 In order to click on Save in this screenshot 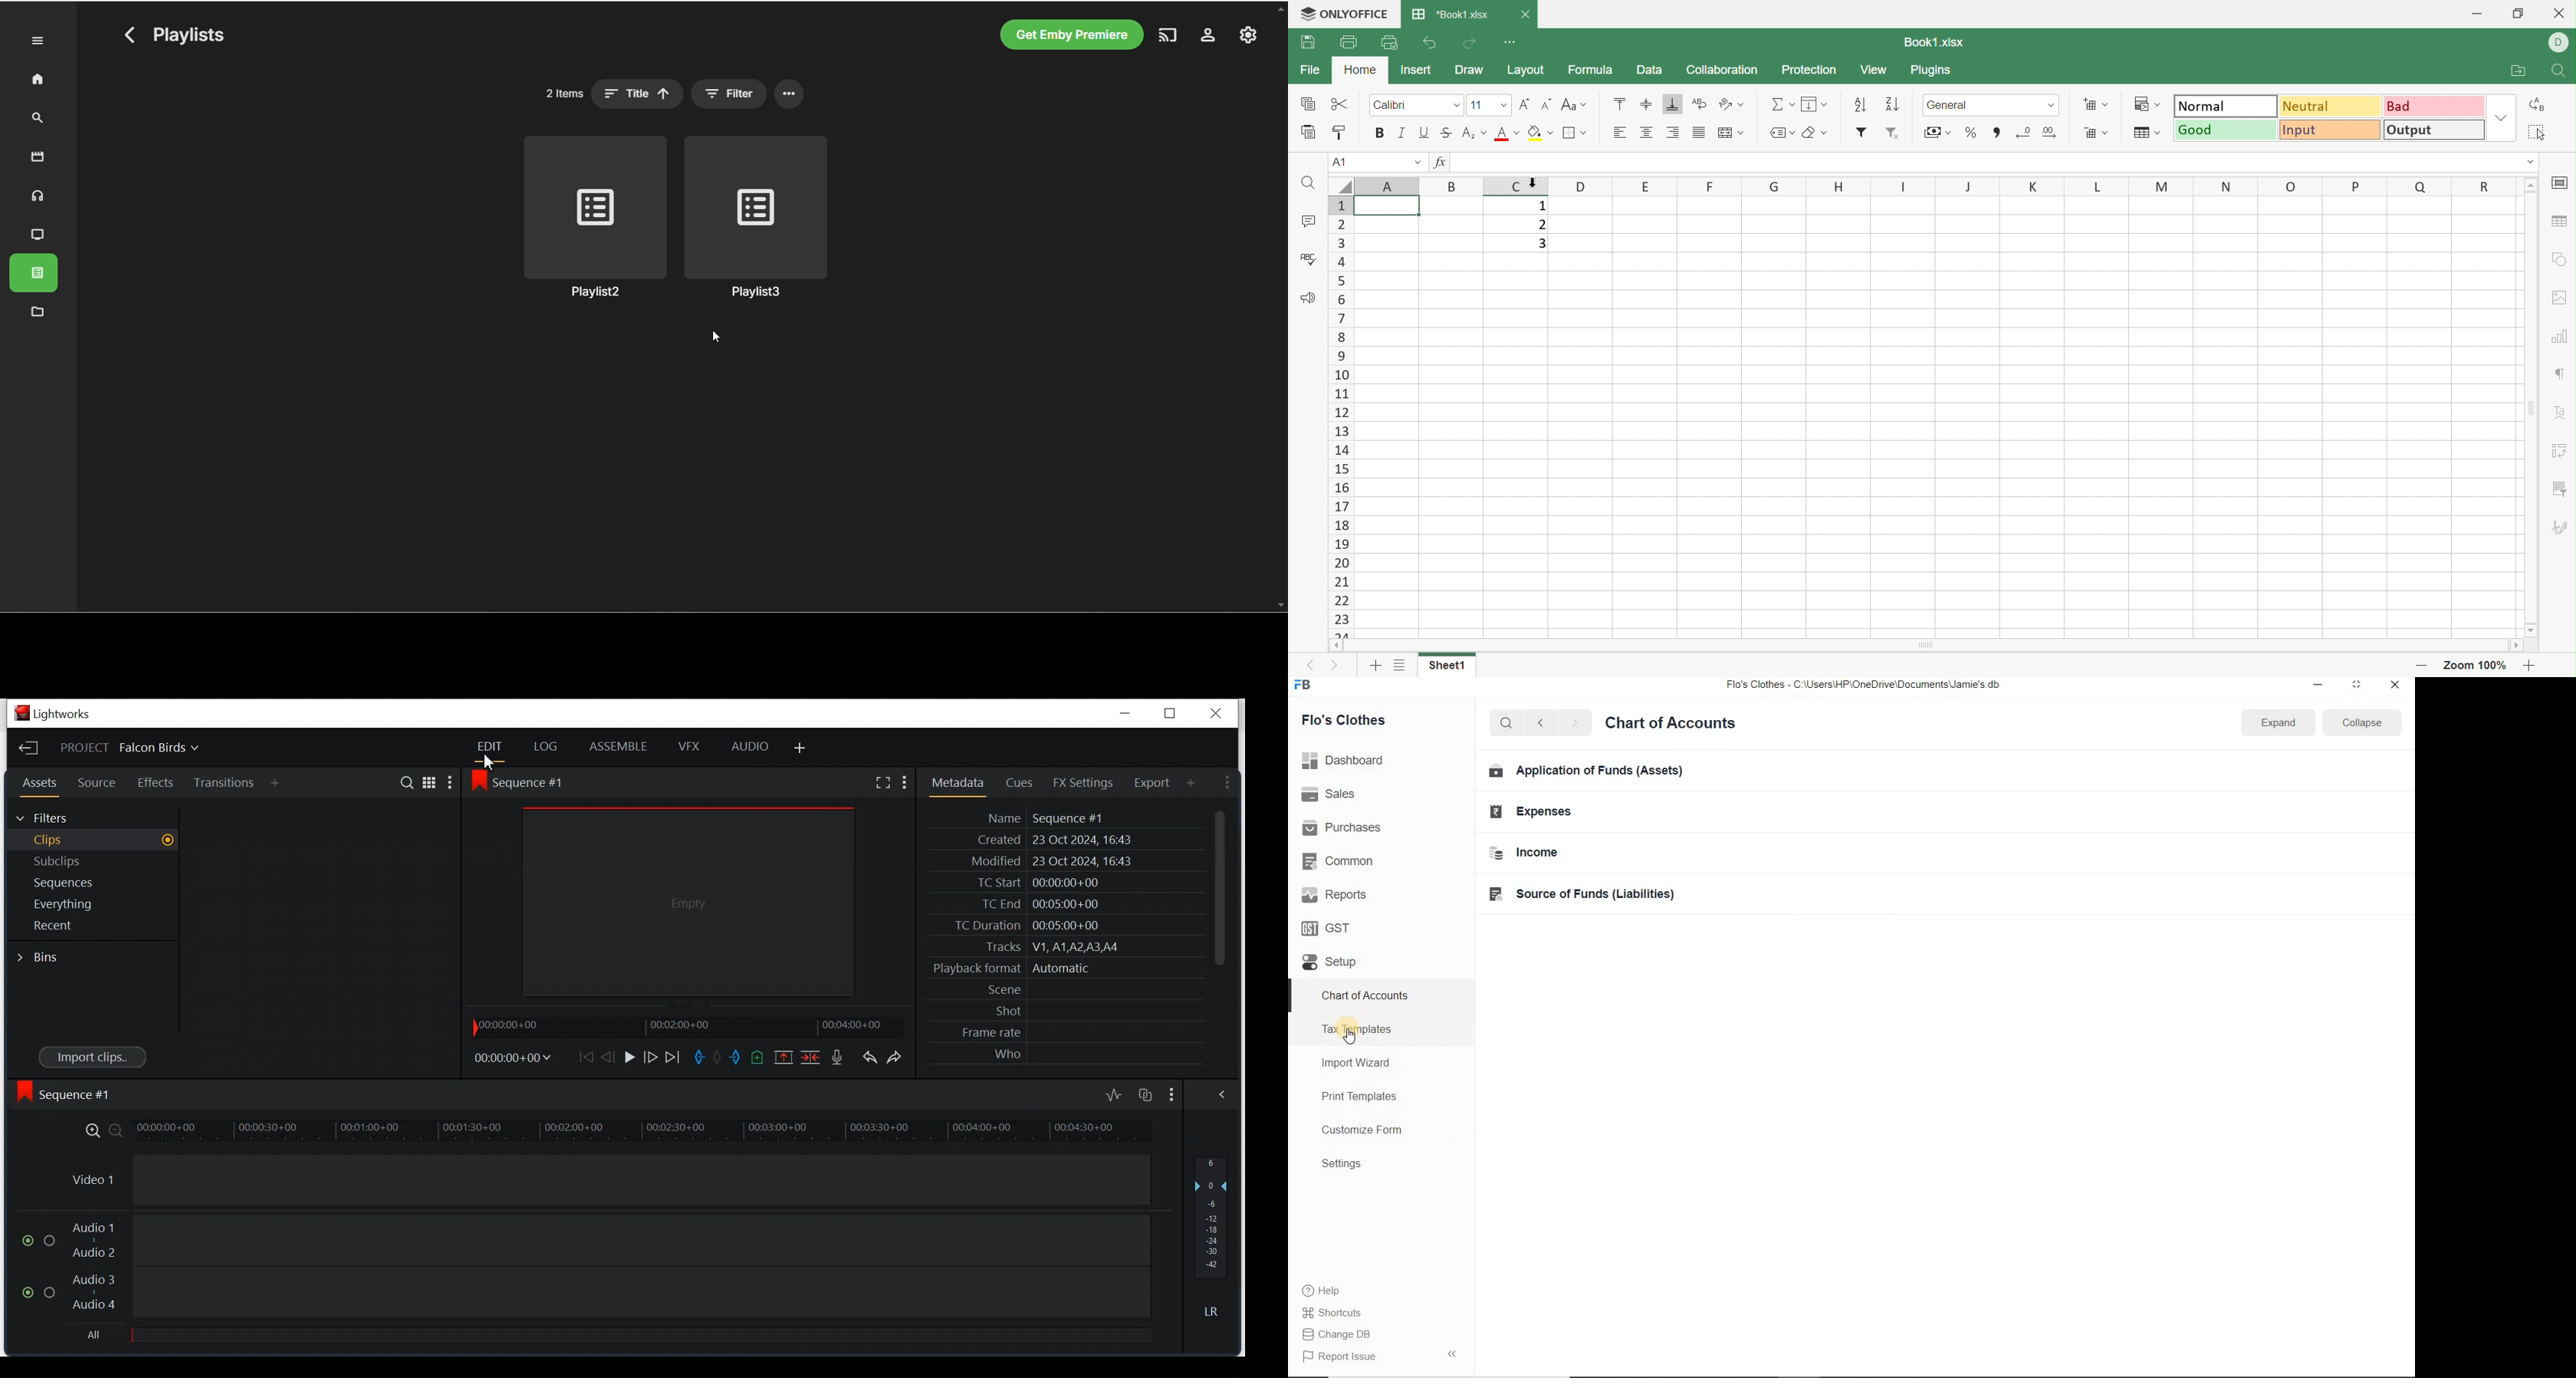, I will do `click(1308, 40)`.